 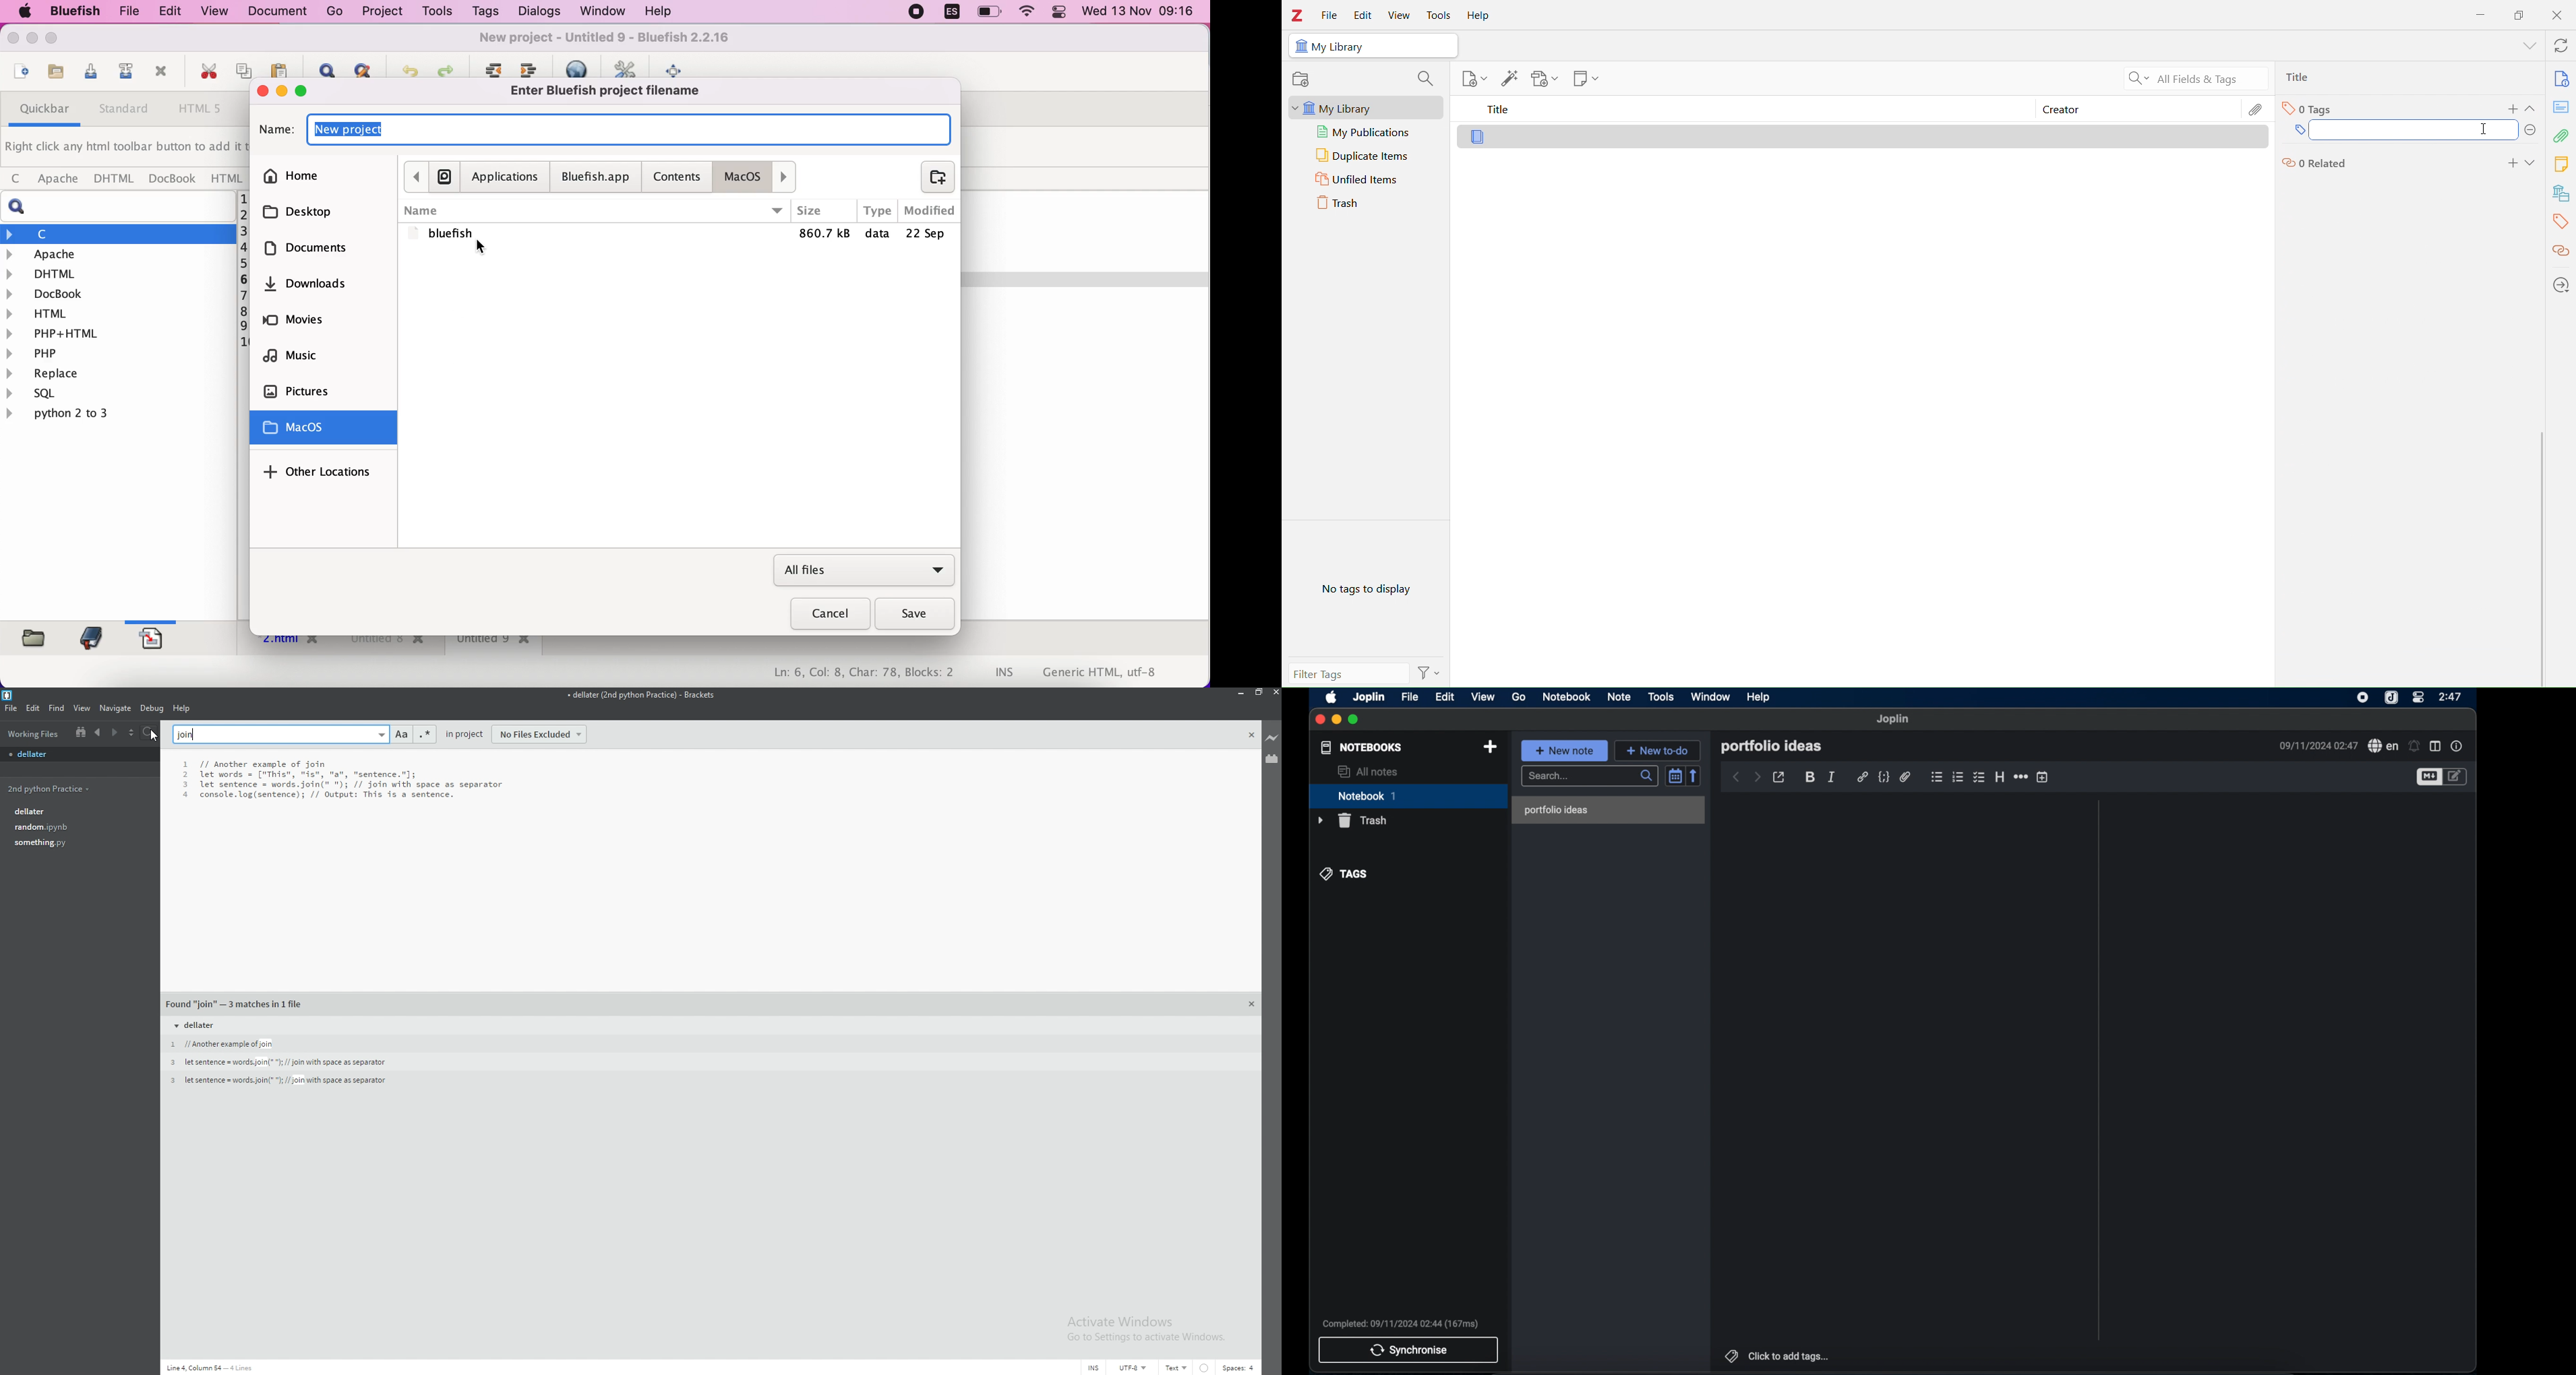 I want to click on notebook, so click(x=1408, y=796).